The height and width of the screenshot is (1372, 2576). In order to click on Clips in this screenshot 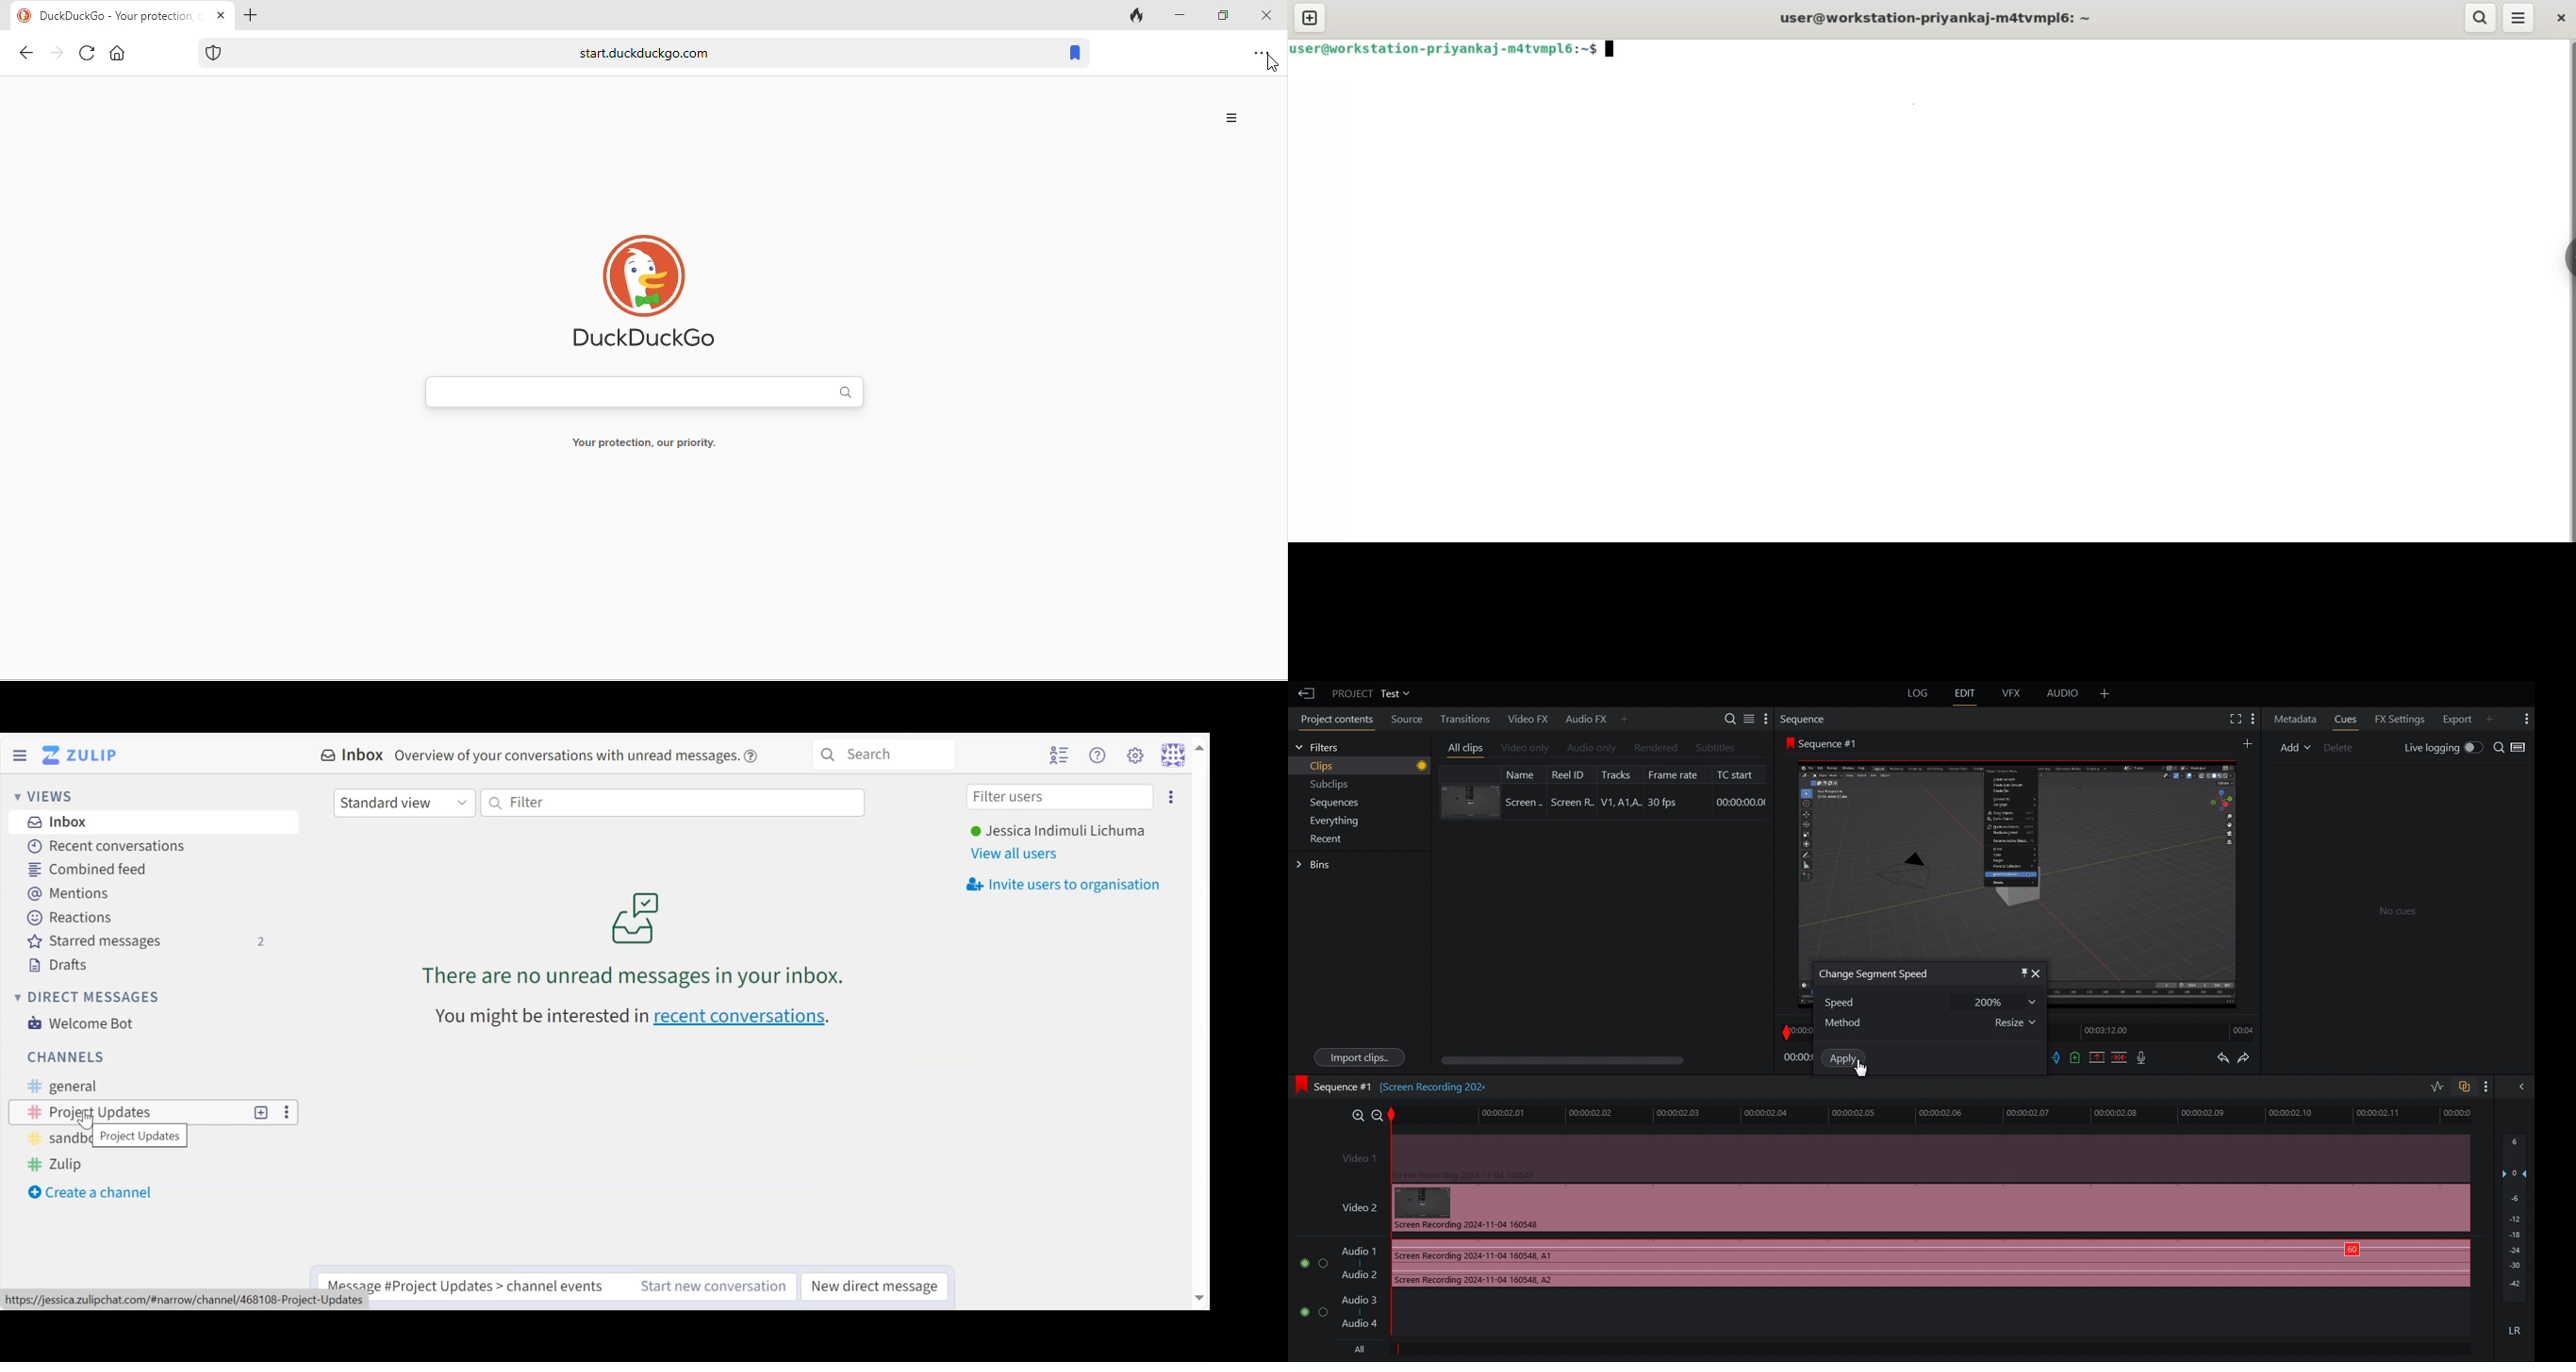, I will do `click(1369, 766)`.